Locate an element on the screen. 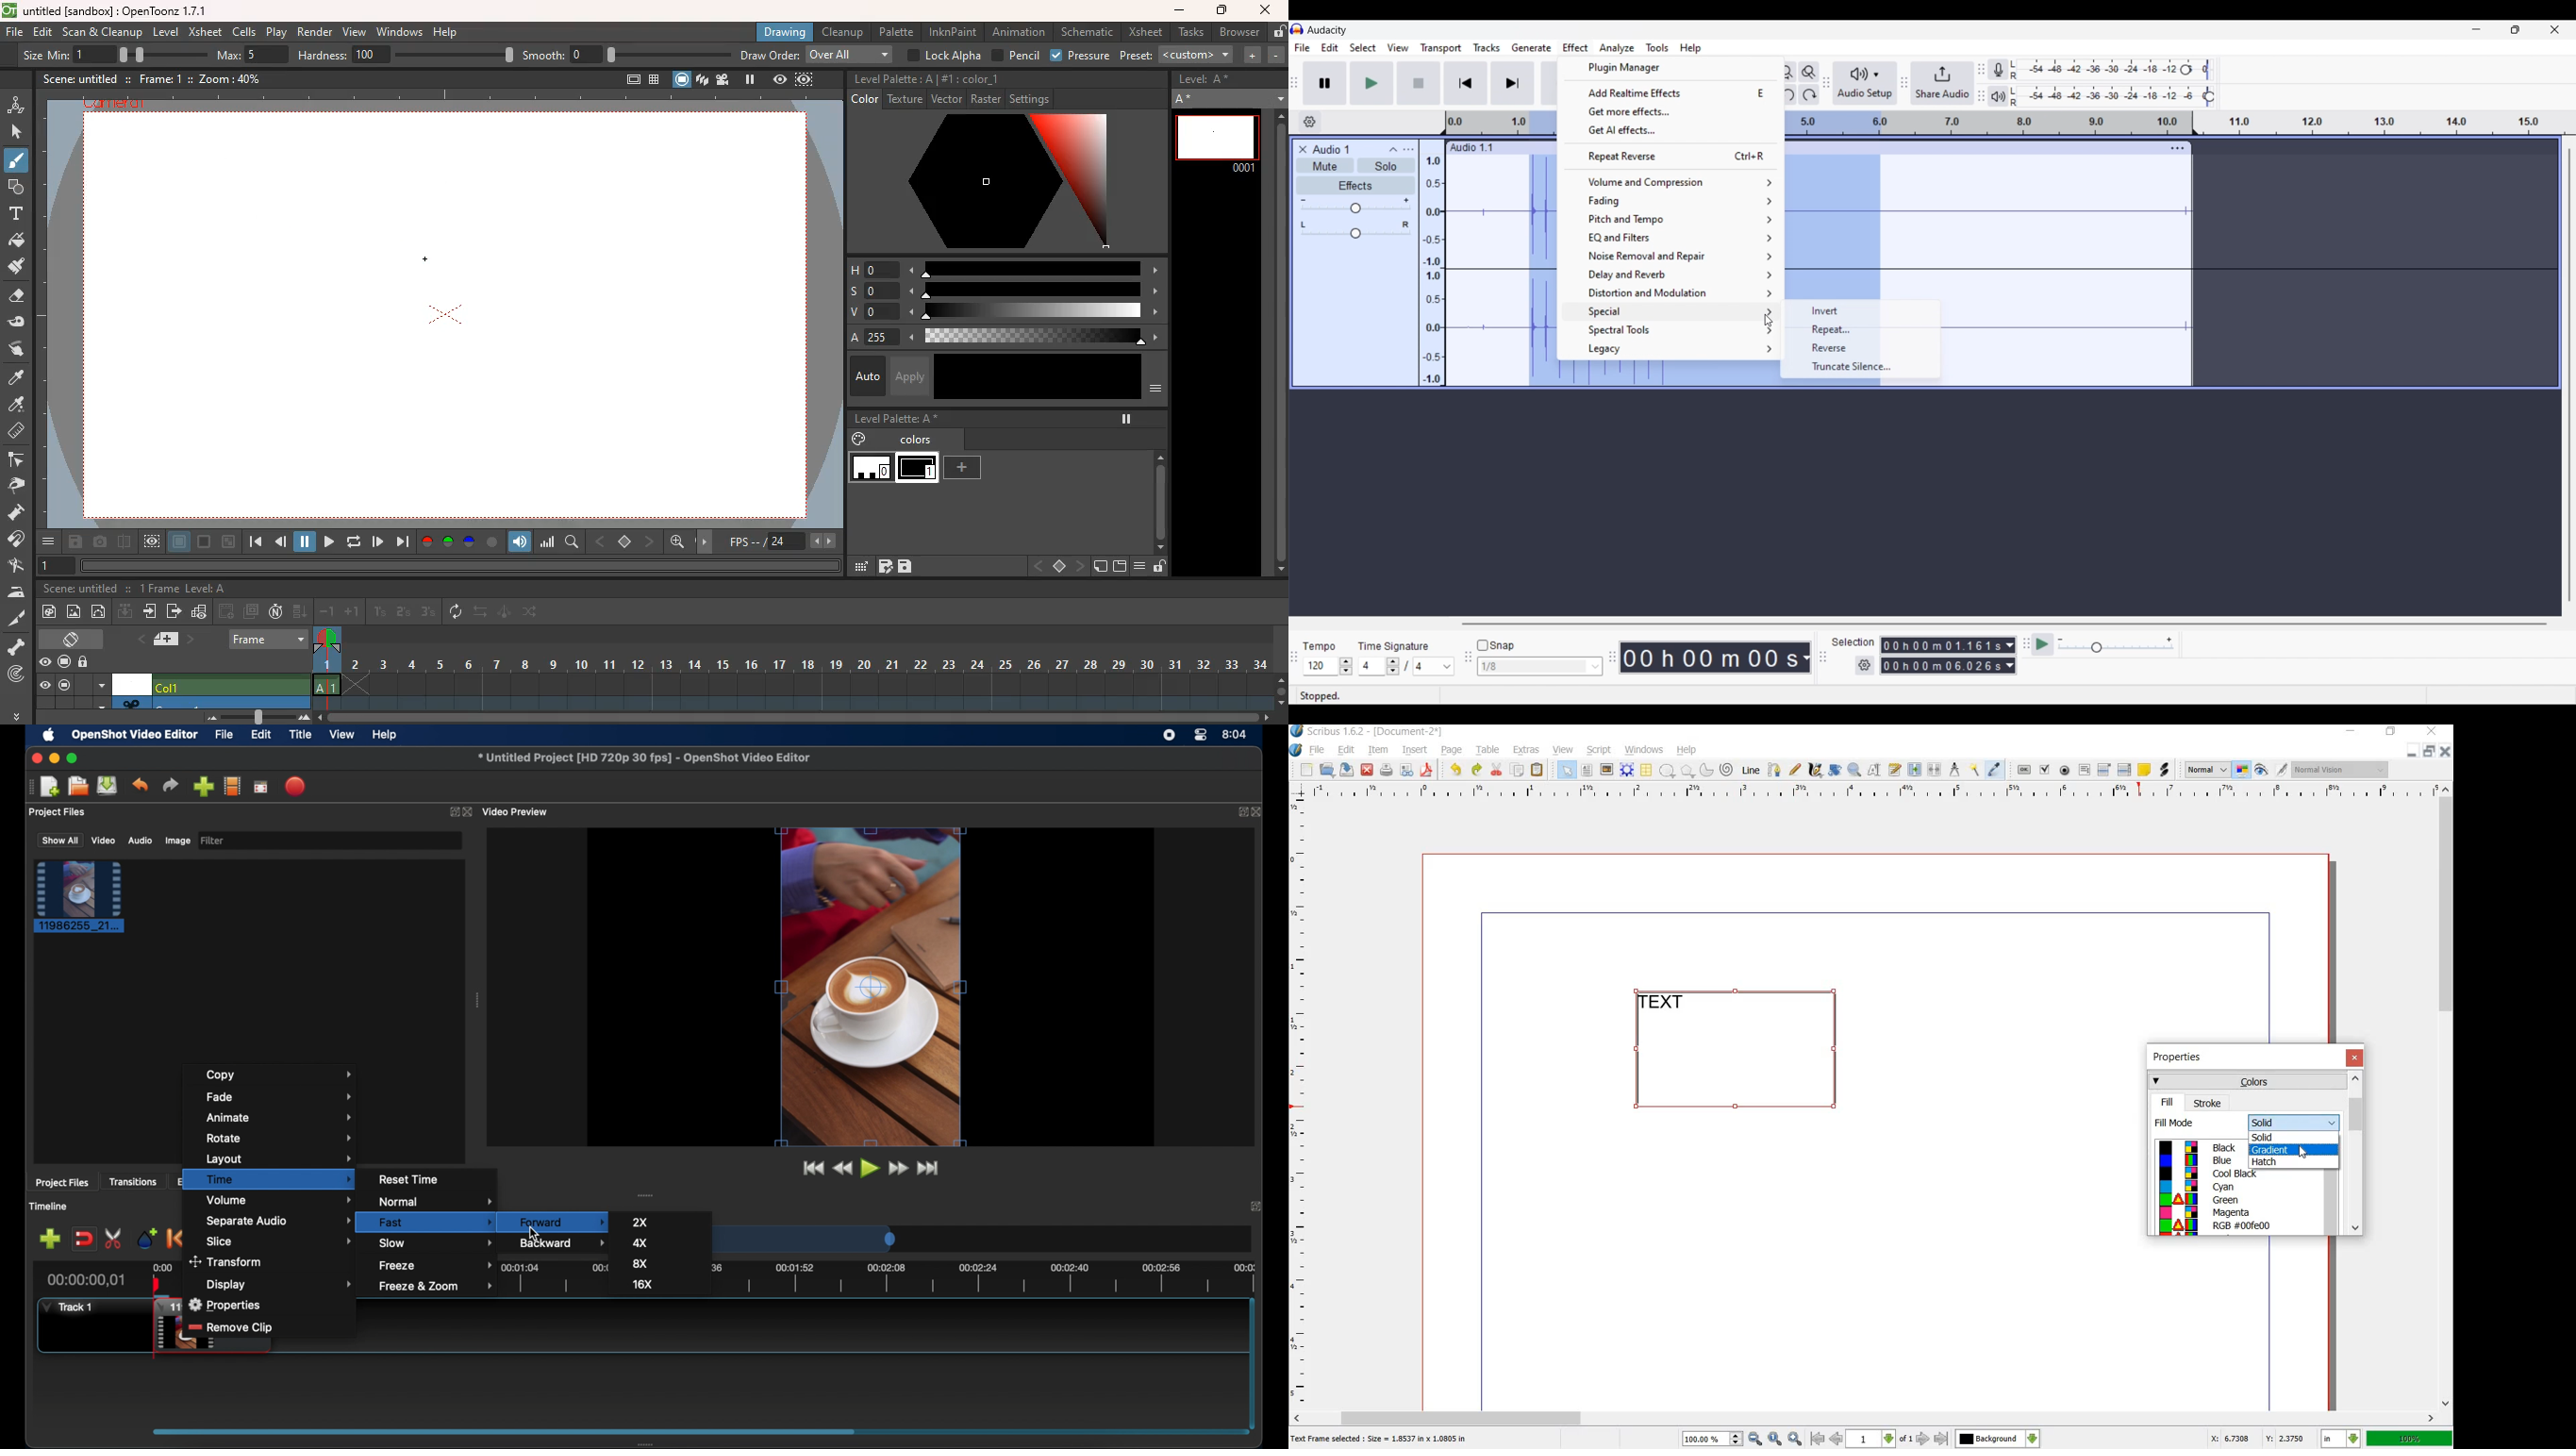 The width and height of the screenshot is (2576, 1456). scan & cleanup is located at coordinates (104, 31).